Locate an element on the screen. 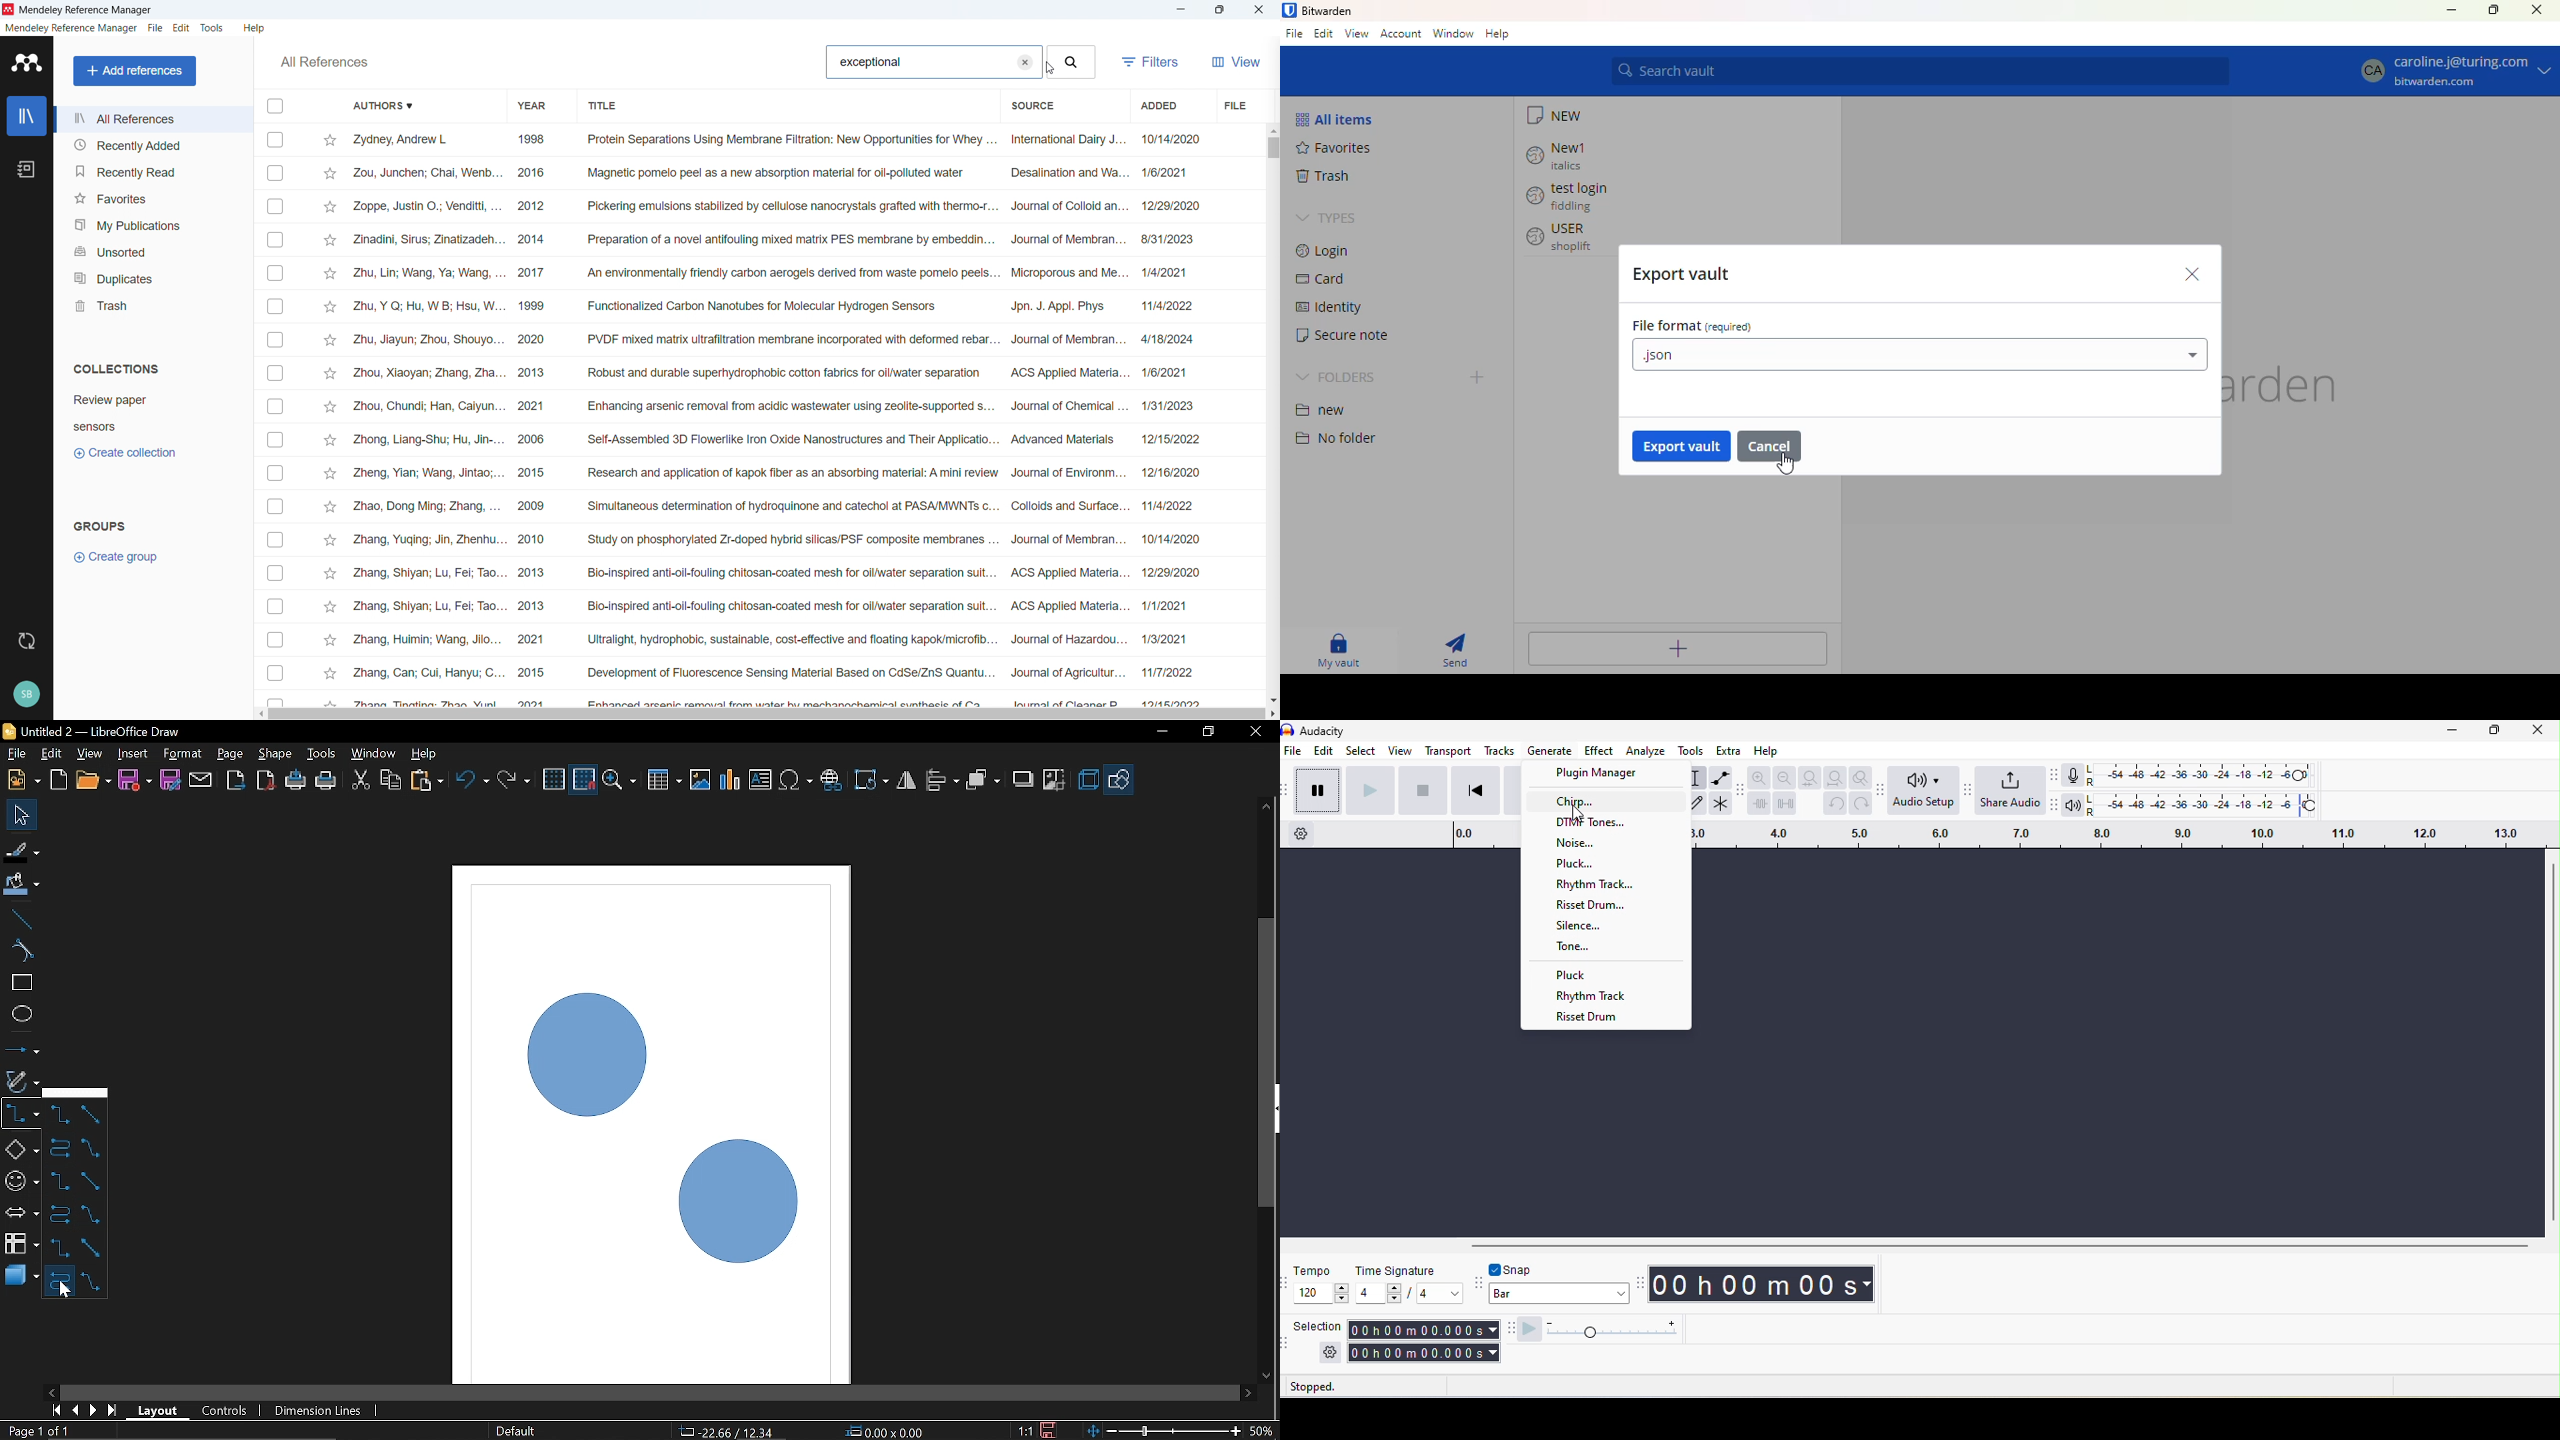 This screenshot has height=1456, width=2576. edit is located at coordinates (55, 753).